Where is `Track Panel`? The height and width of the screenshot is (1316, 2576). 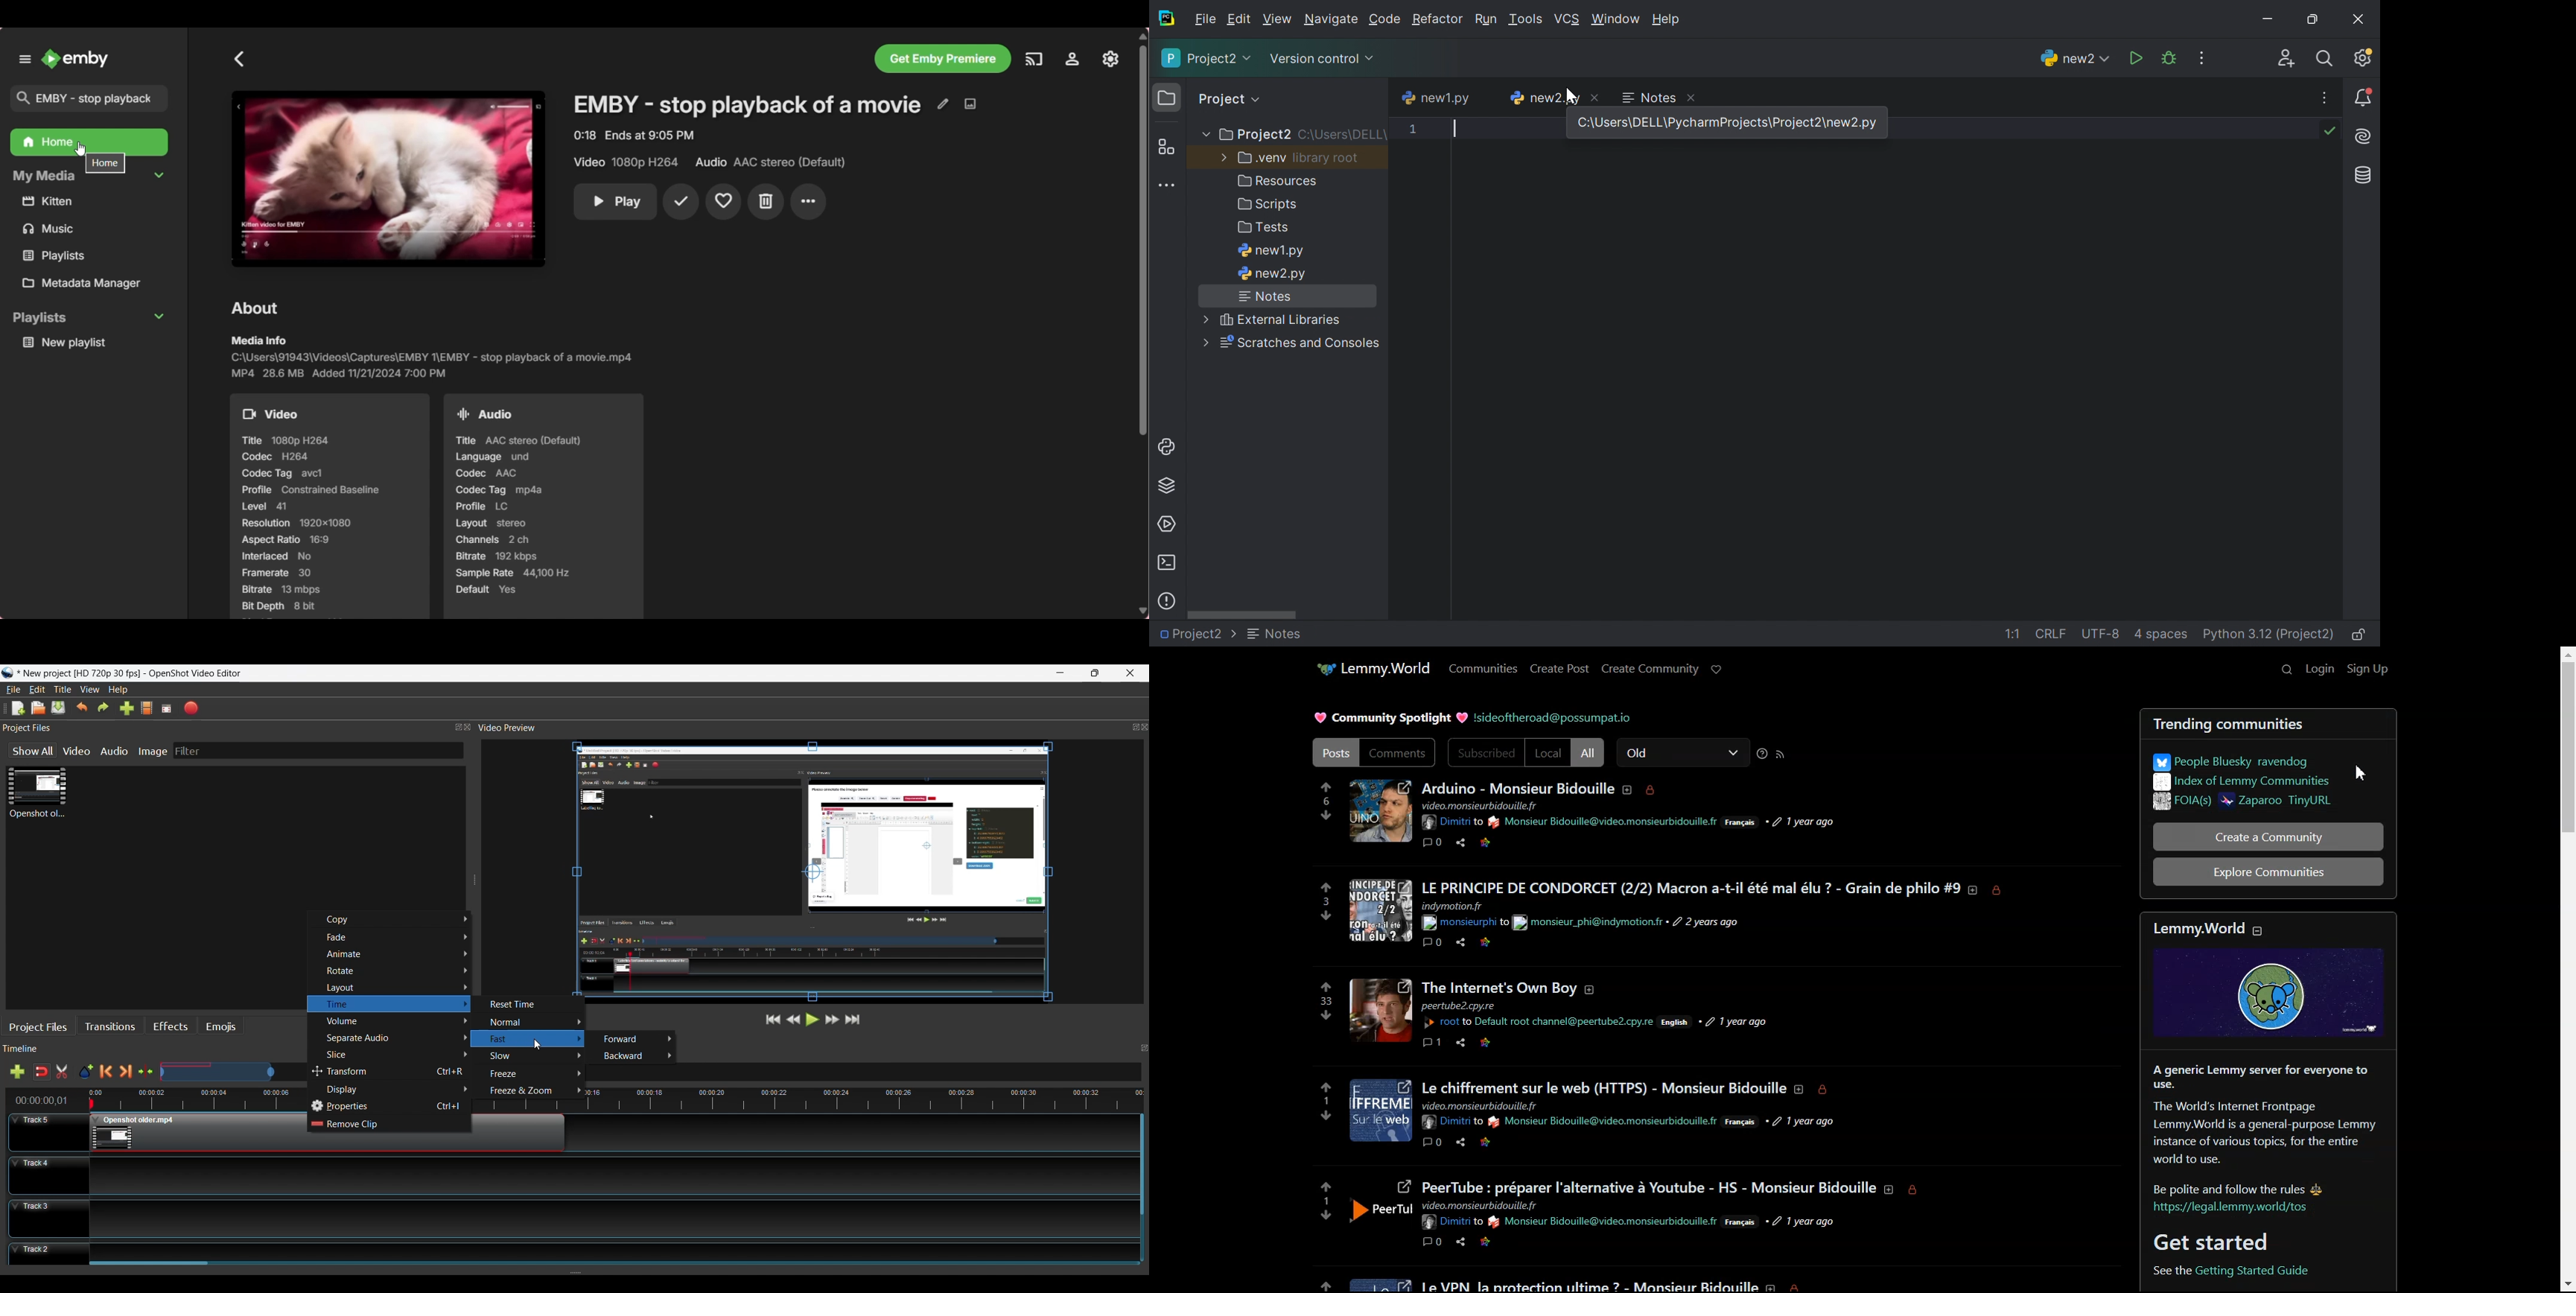 Track Panel is located at coordinates (611, 1250).